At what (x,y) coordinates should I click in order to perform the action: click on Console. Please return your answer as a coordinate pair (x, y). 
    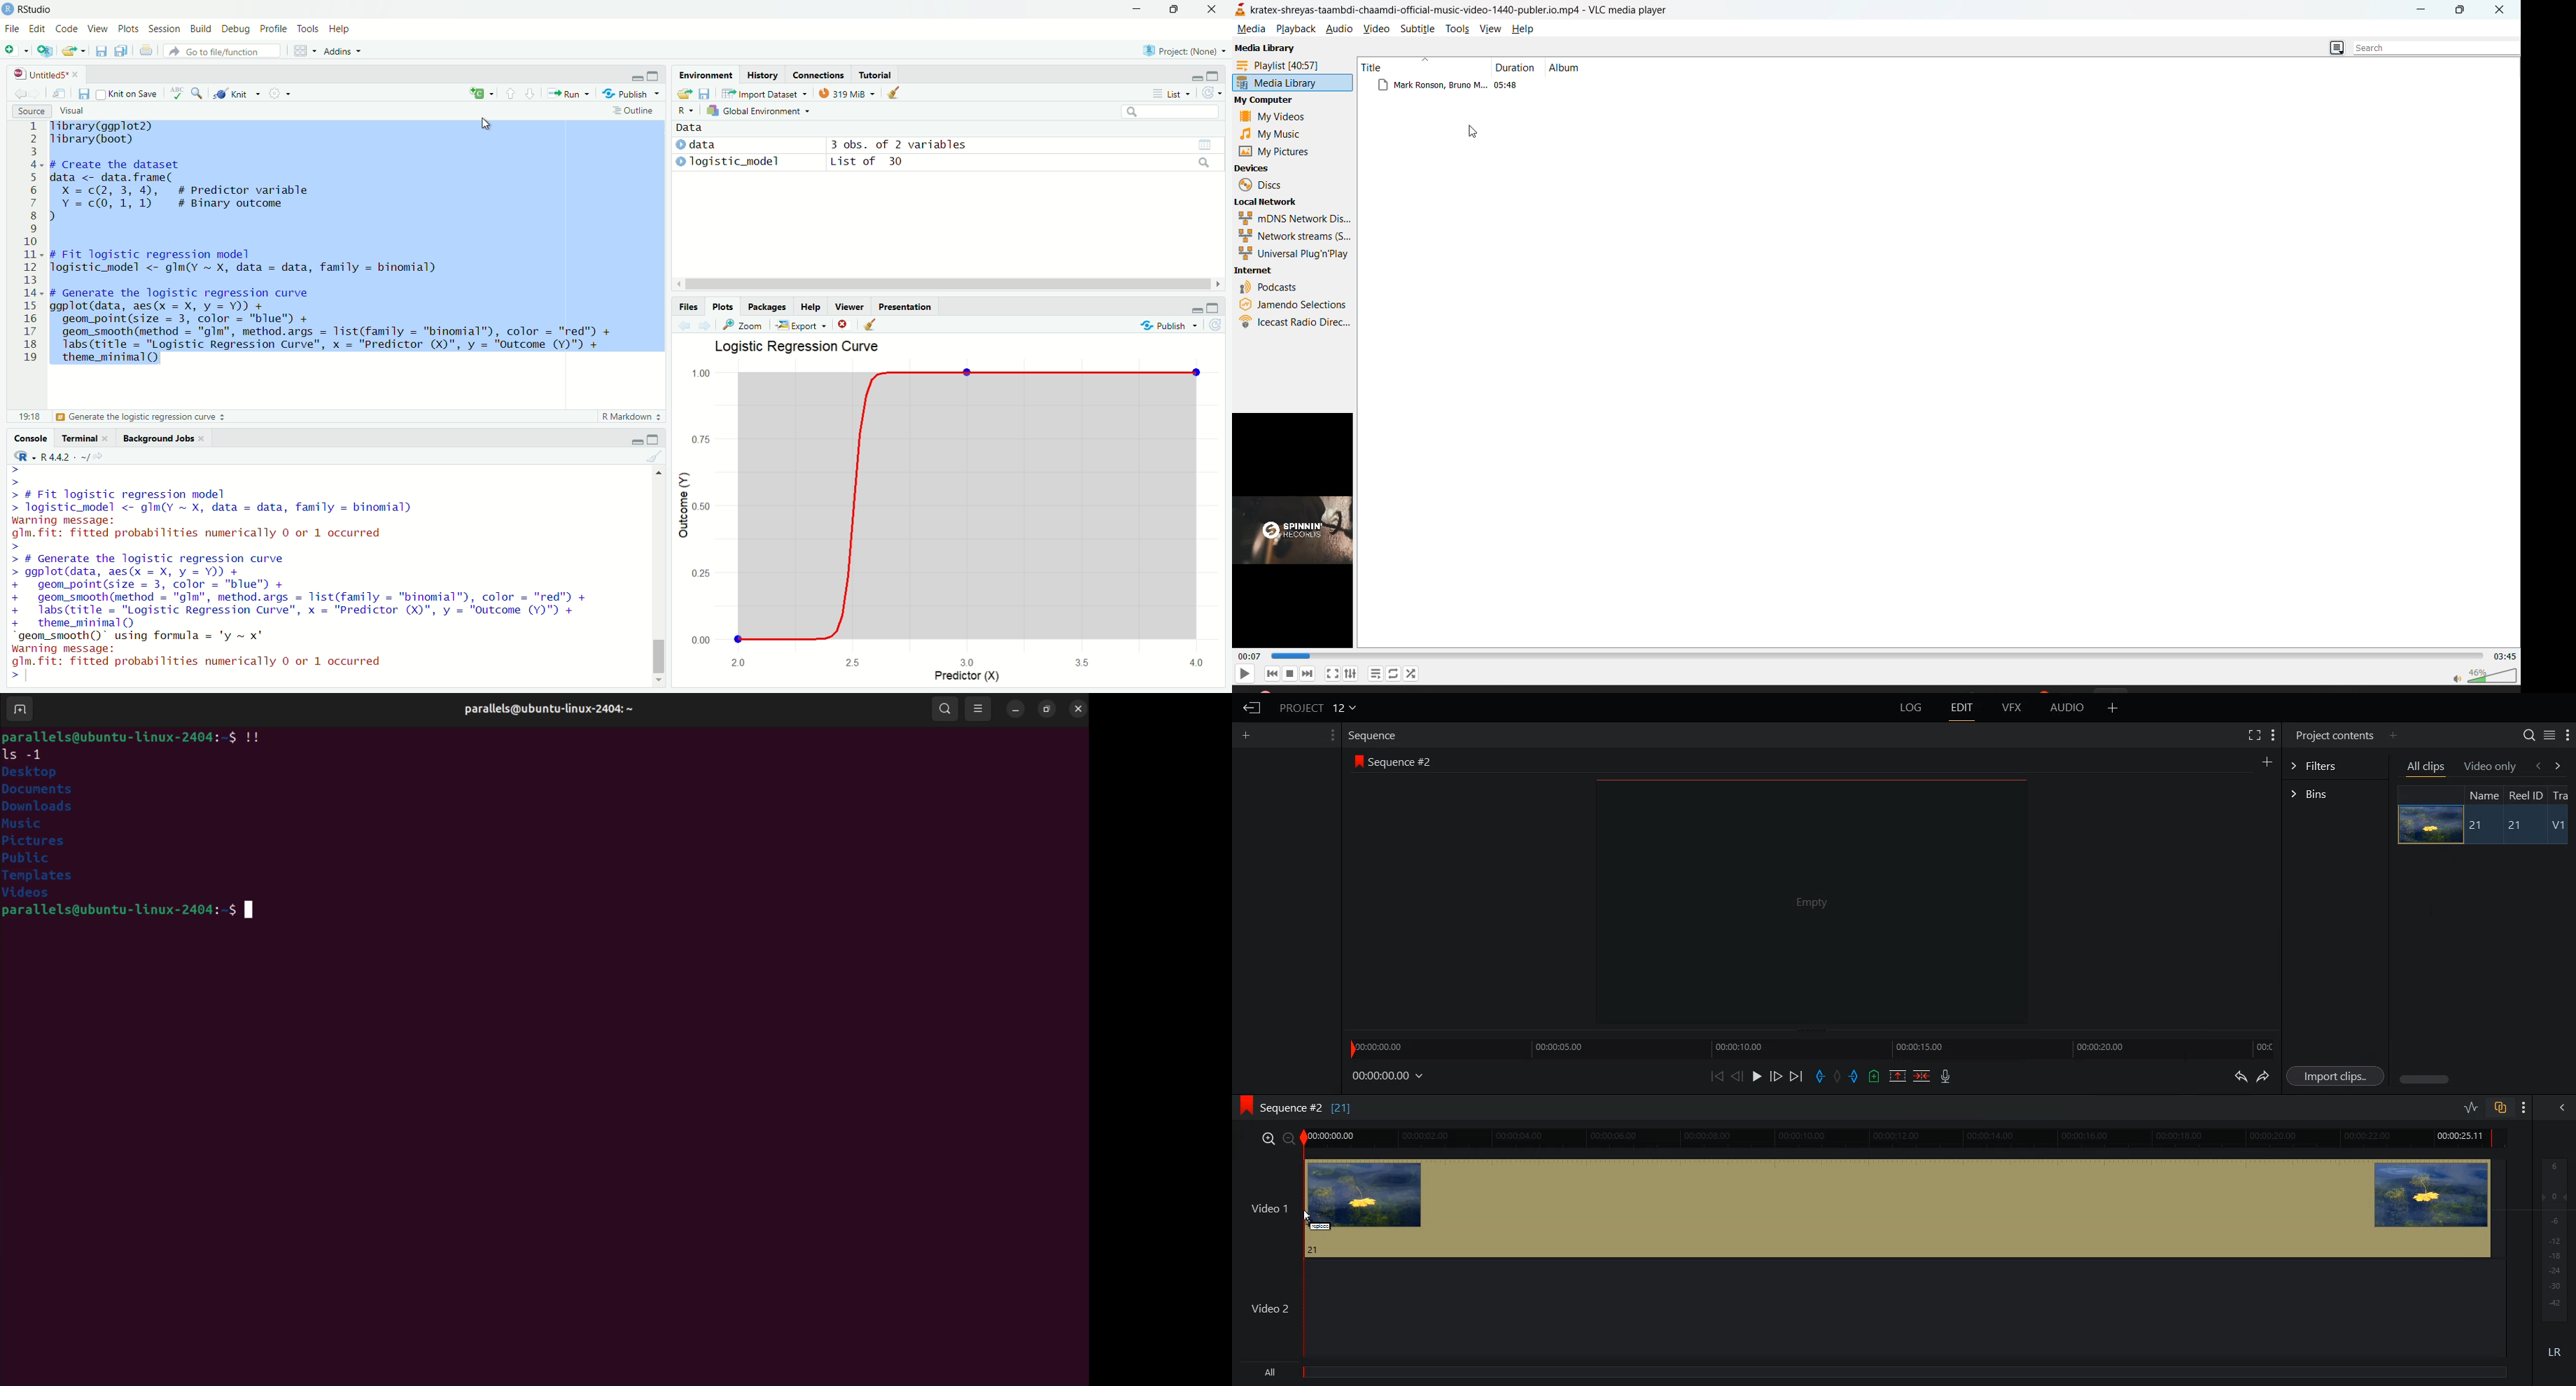
    Looking at the image, I should click on (30, 438).